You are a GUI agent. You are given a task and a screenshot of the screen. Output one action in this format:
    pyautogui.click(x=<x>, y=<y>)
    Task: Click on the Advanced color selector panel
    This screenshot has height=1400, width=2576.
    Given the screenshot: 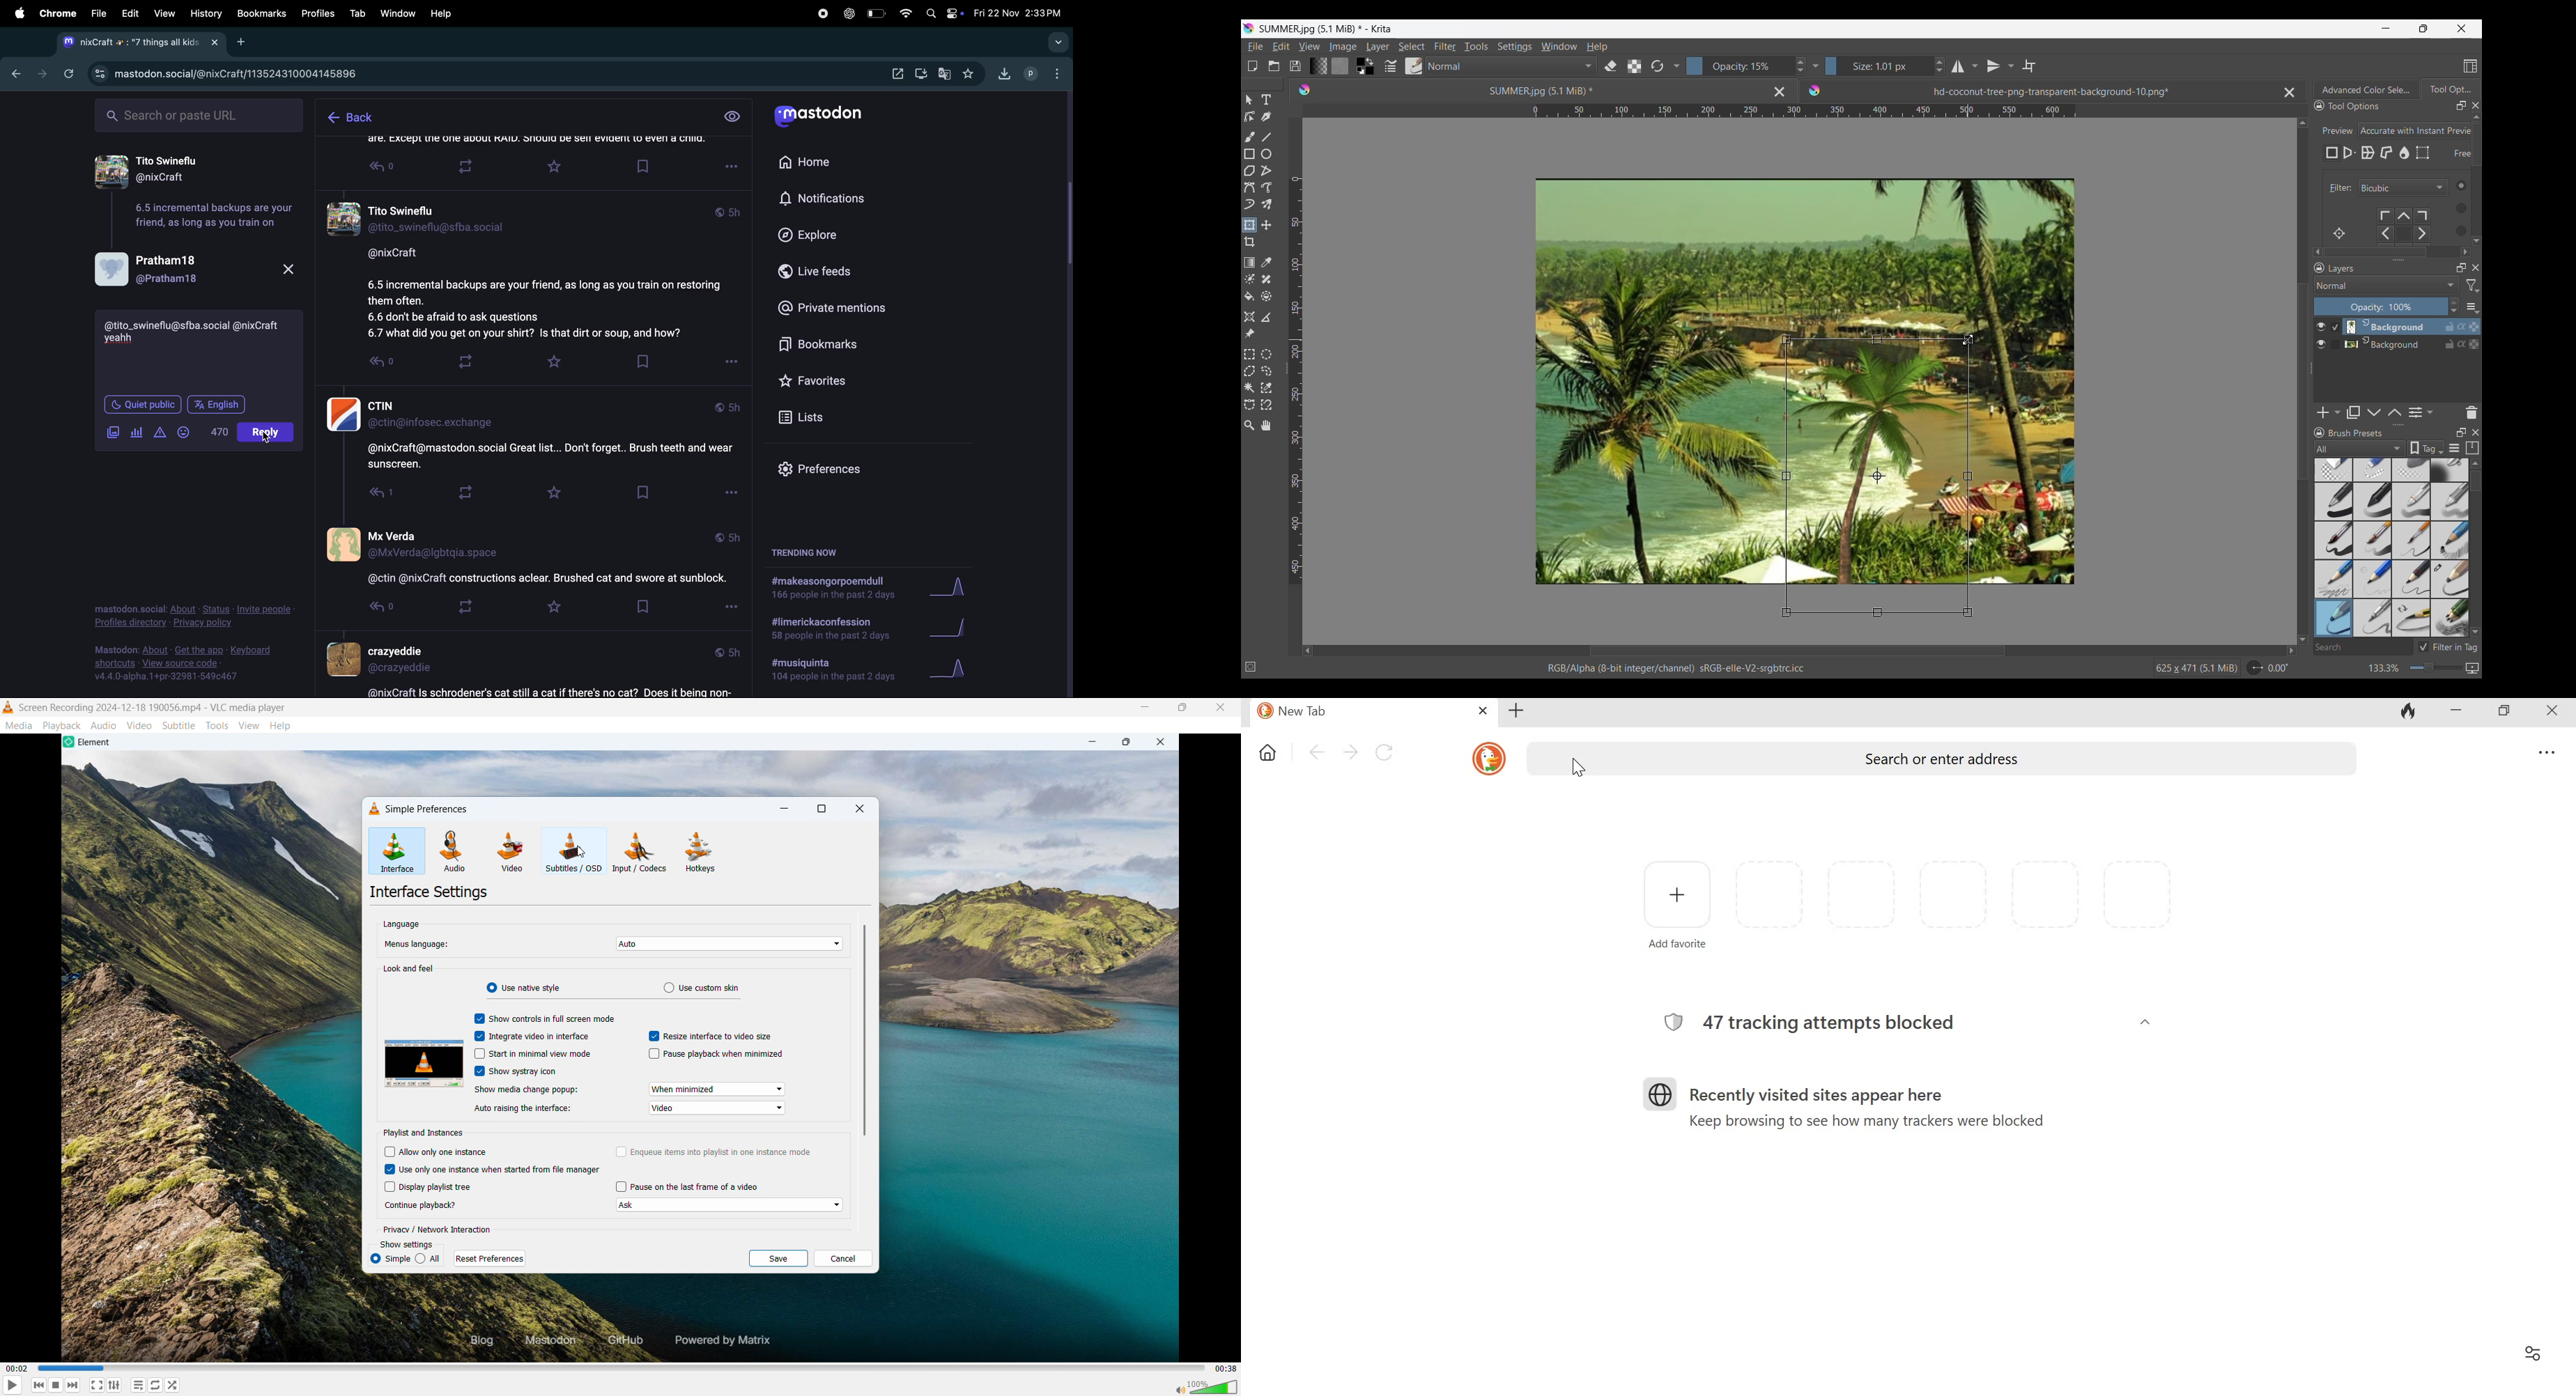 What is the action you would take?
    pyautogui.click(x=2366, y=89)
    